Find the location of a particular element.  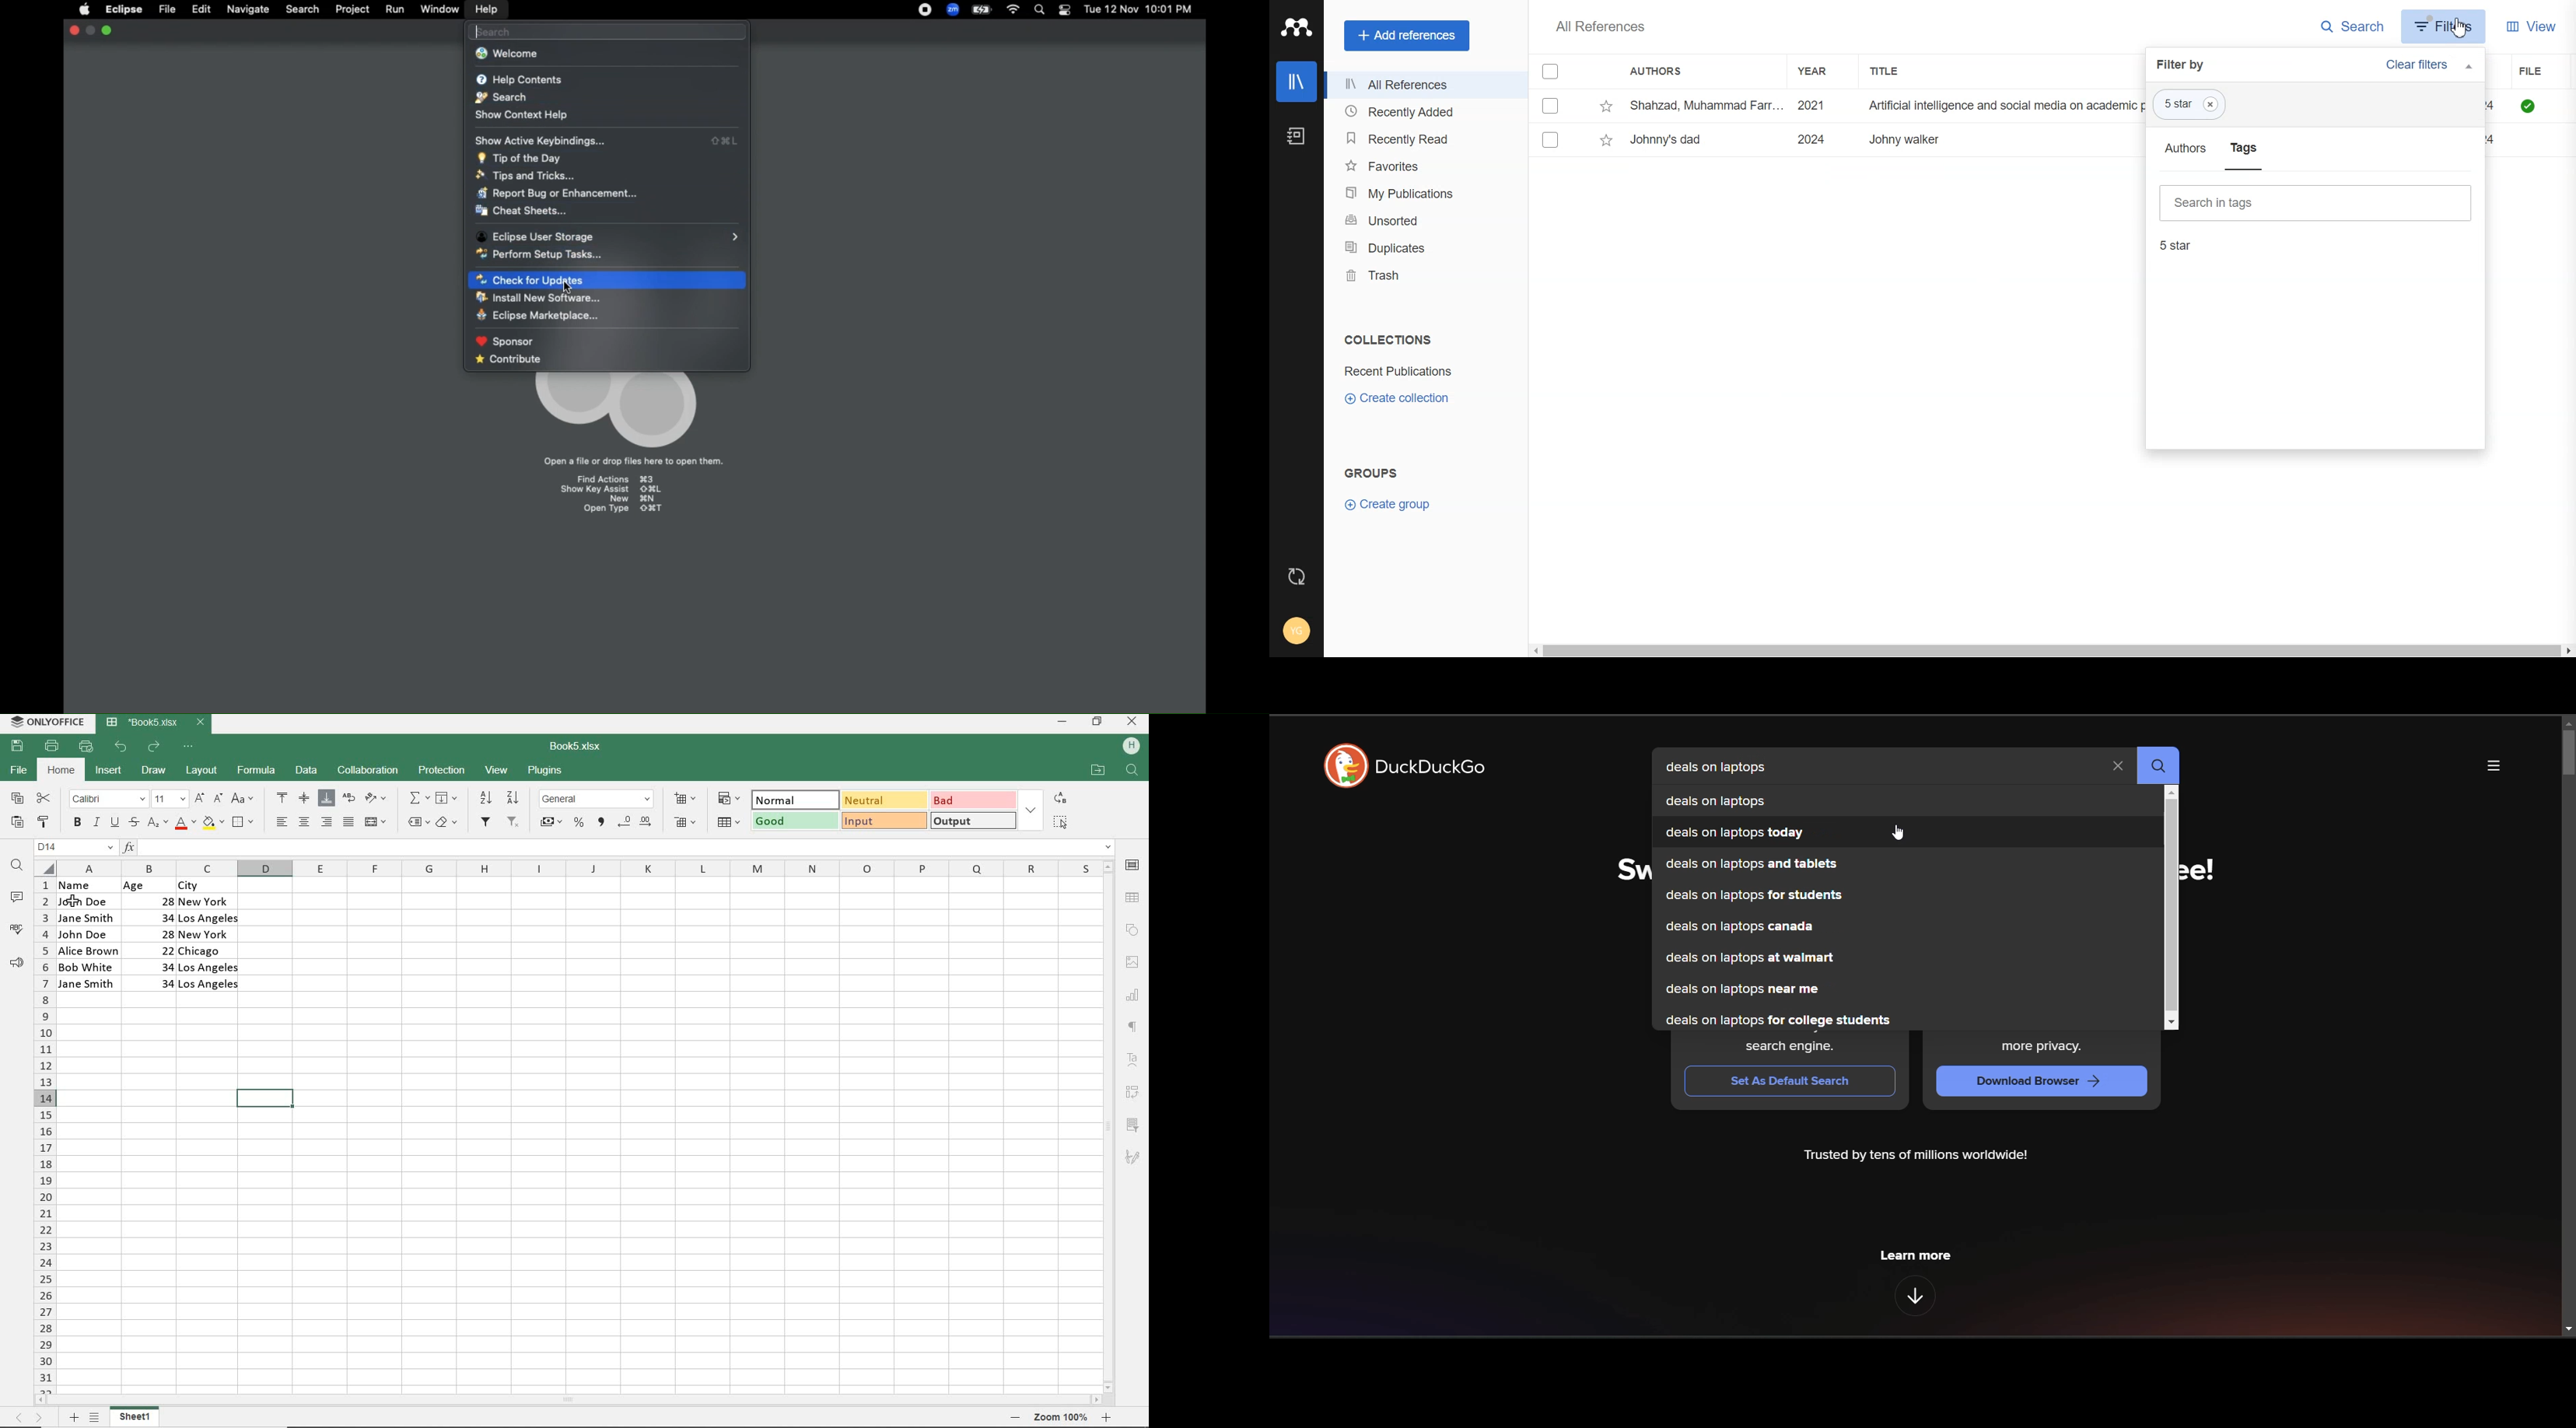

FILTER is located at coordinates (487, 822).